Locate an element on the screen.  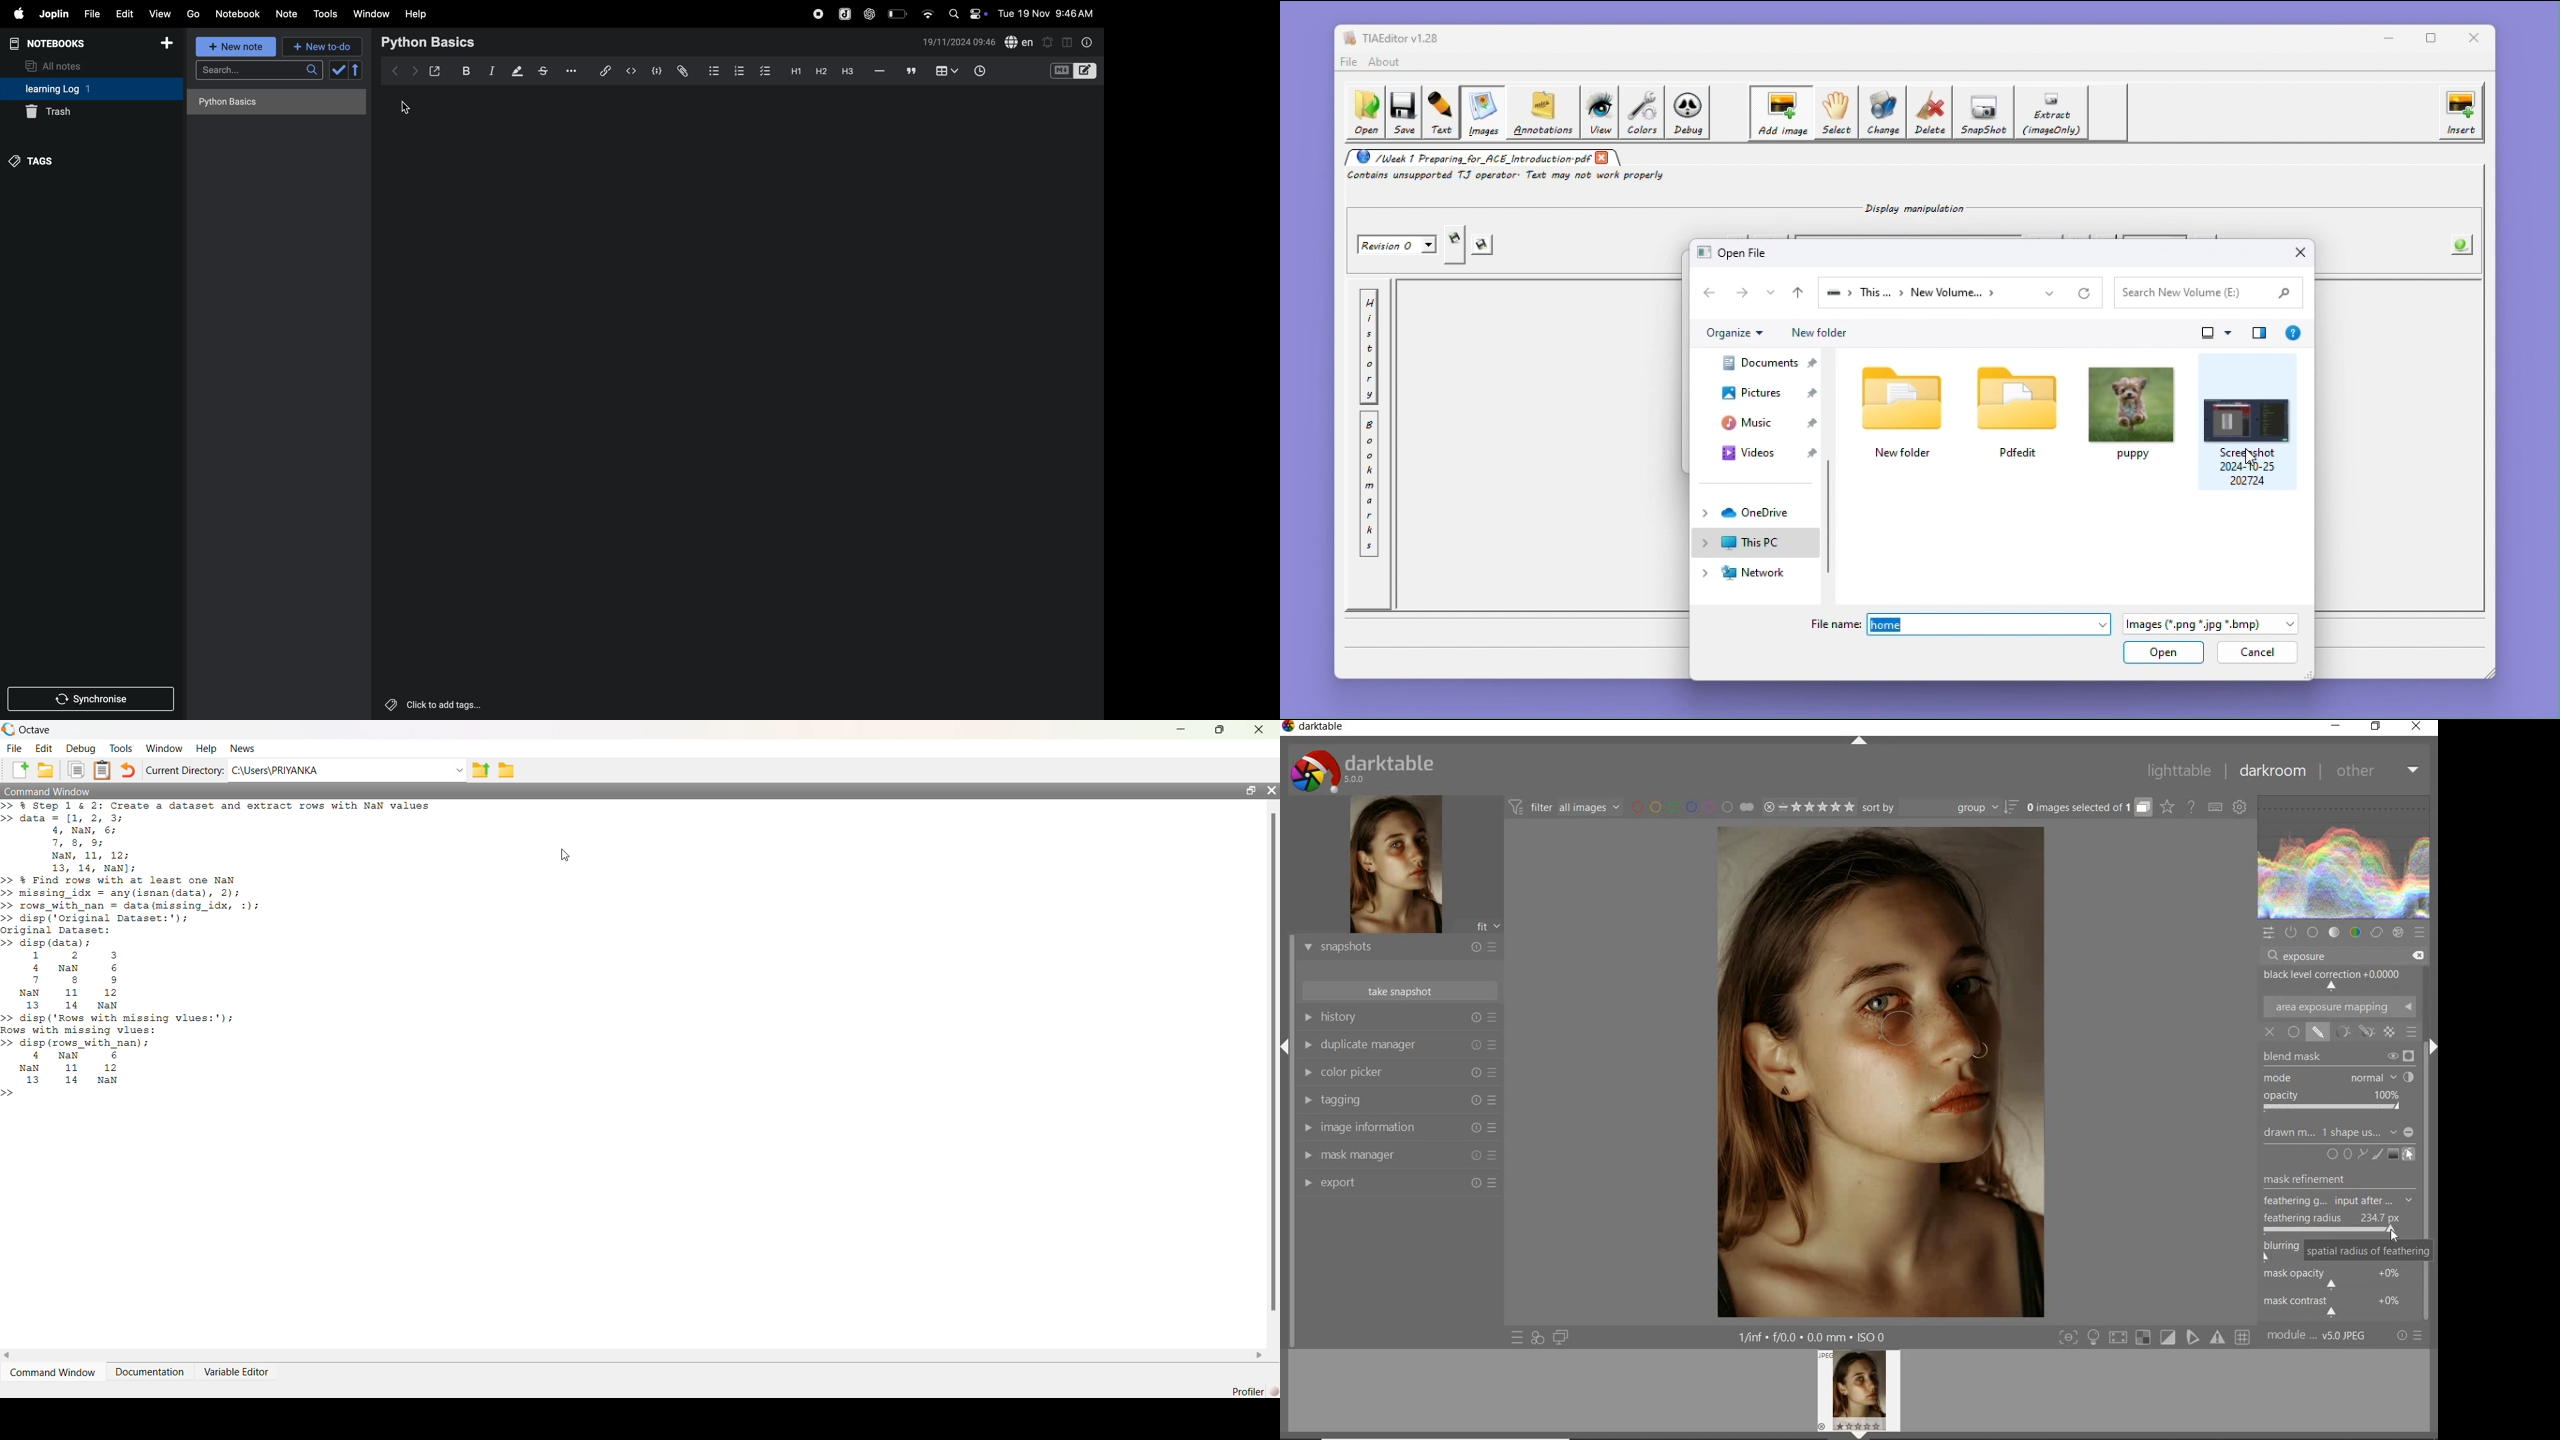
Profiler is located at coordinates (1255, 1392).